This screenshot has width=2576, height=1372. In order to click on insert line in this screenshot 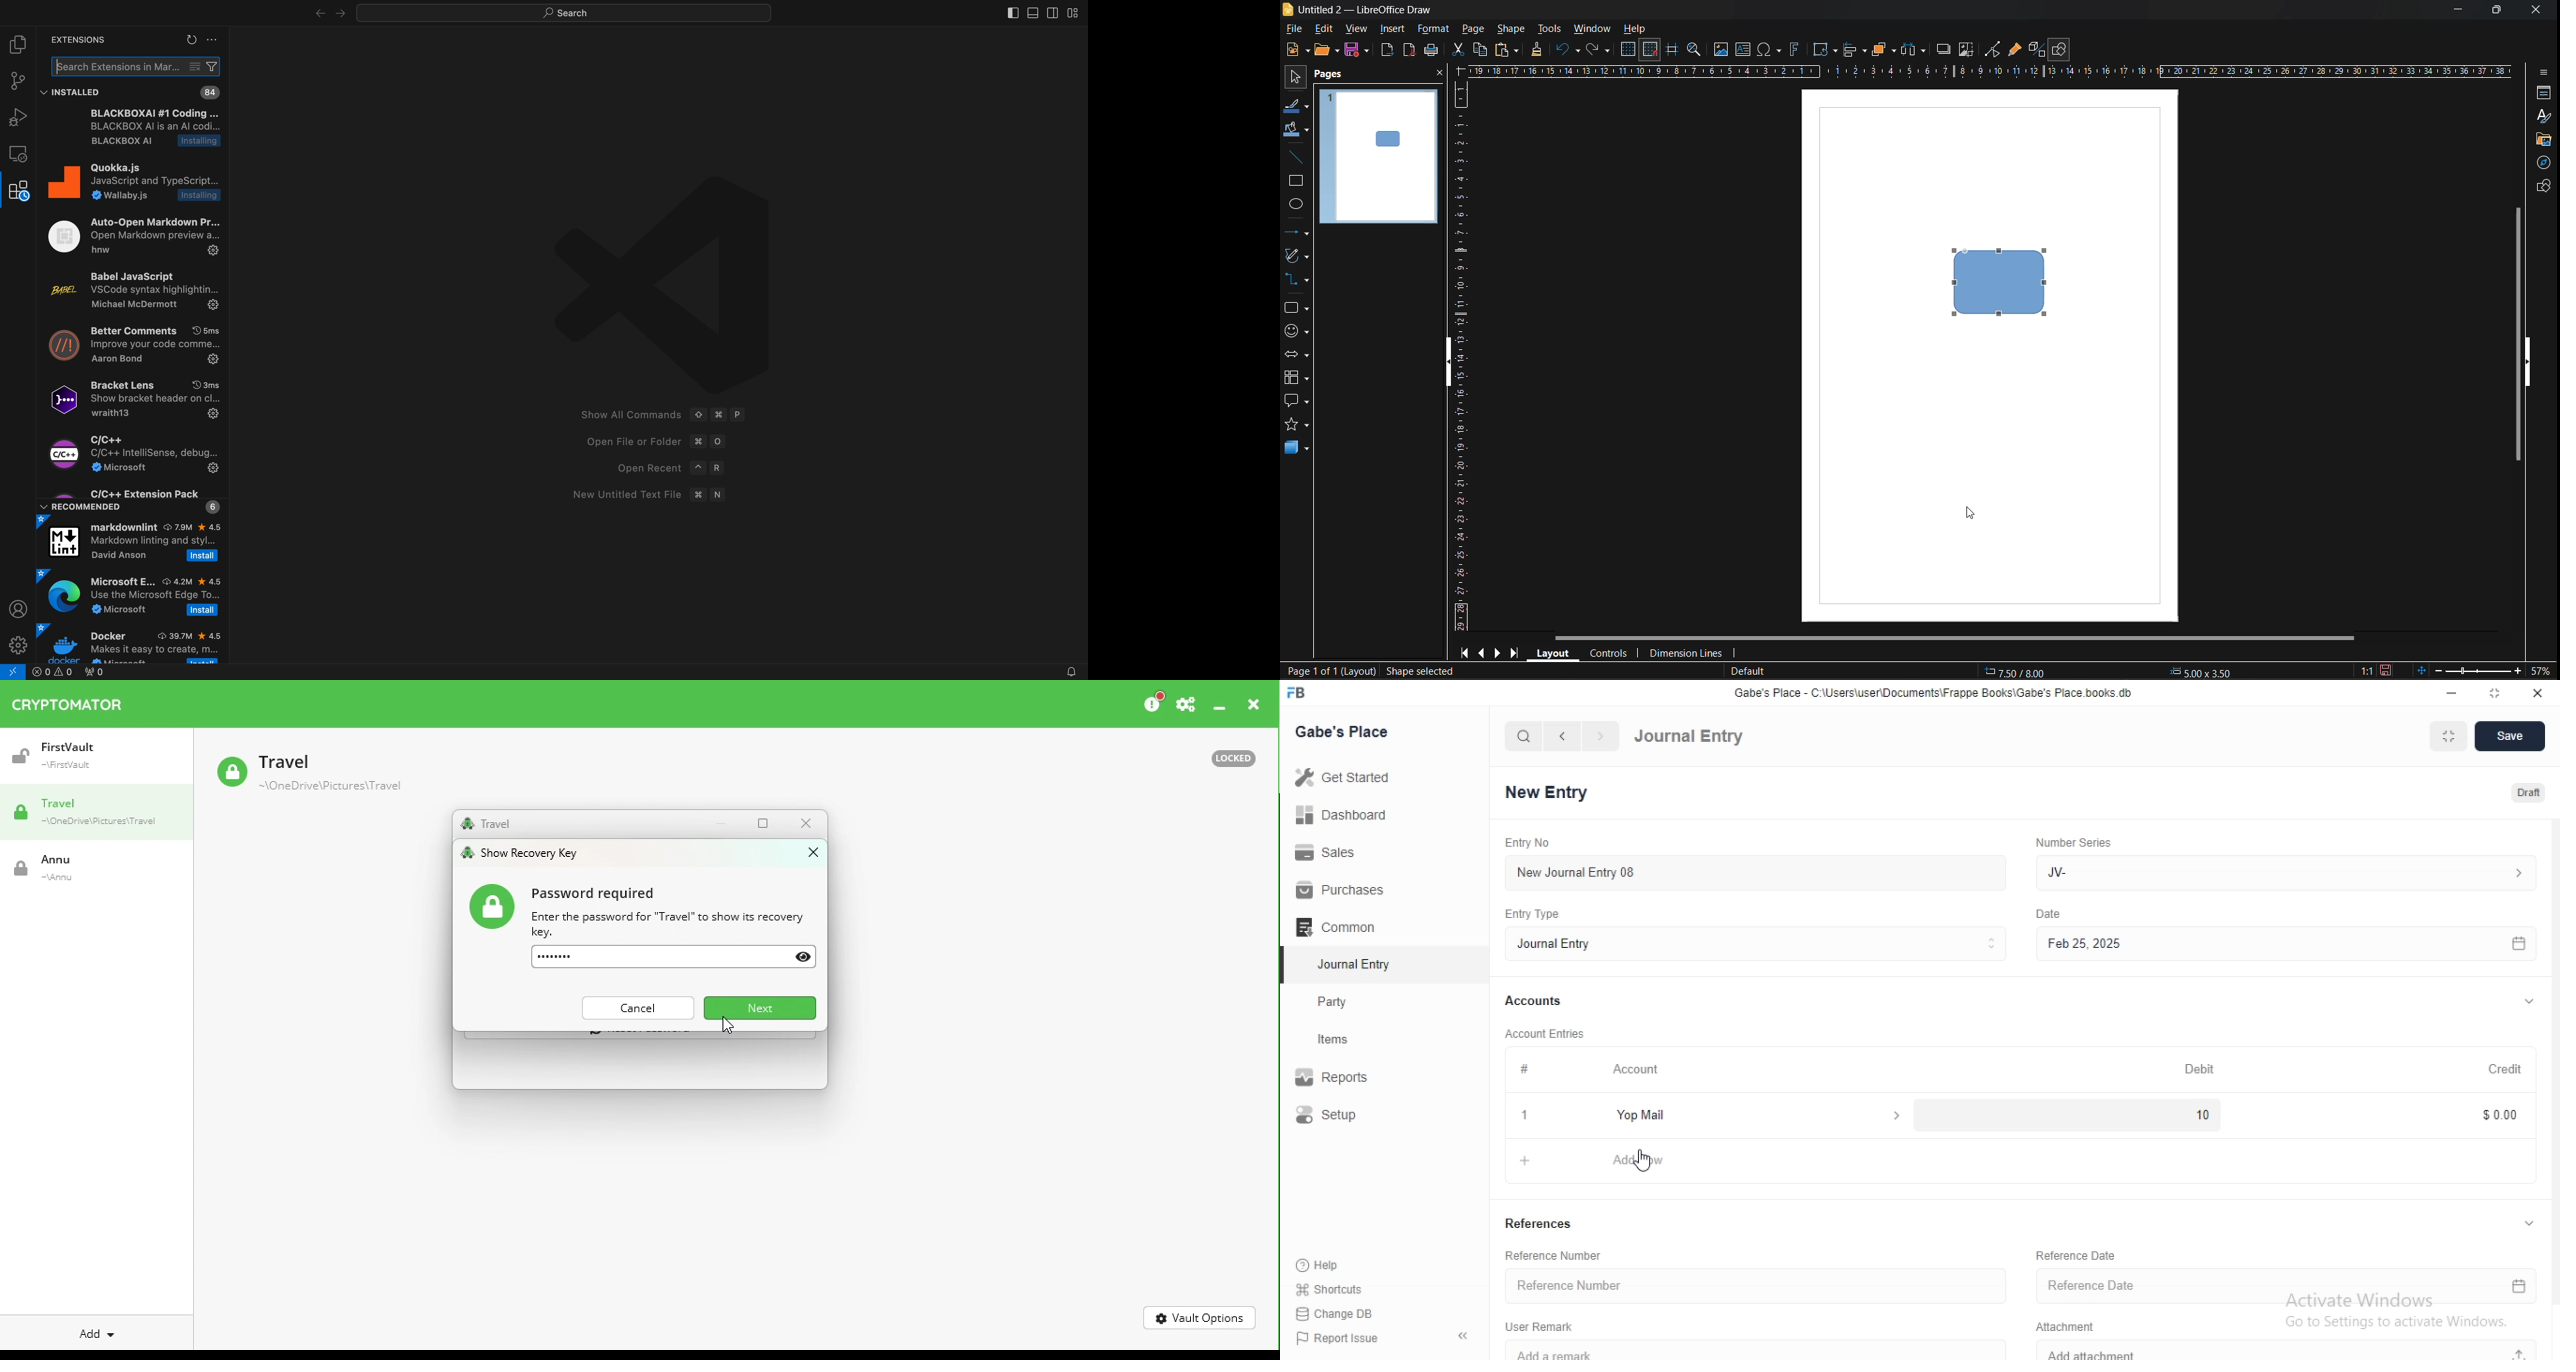, I will do `click(1300, 159)`.